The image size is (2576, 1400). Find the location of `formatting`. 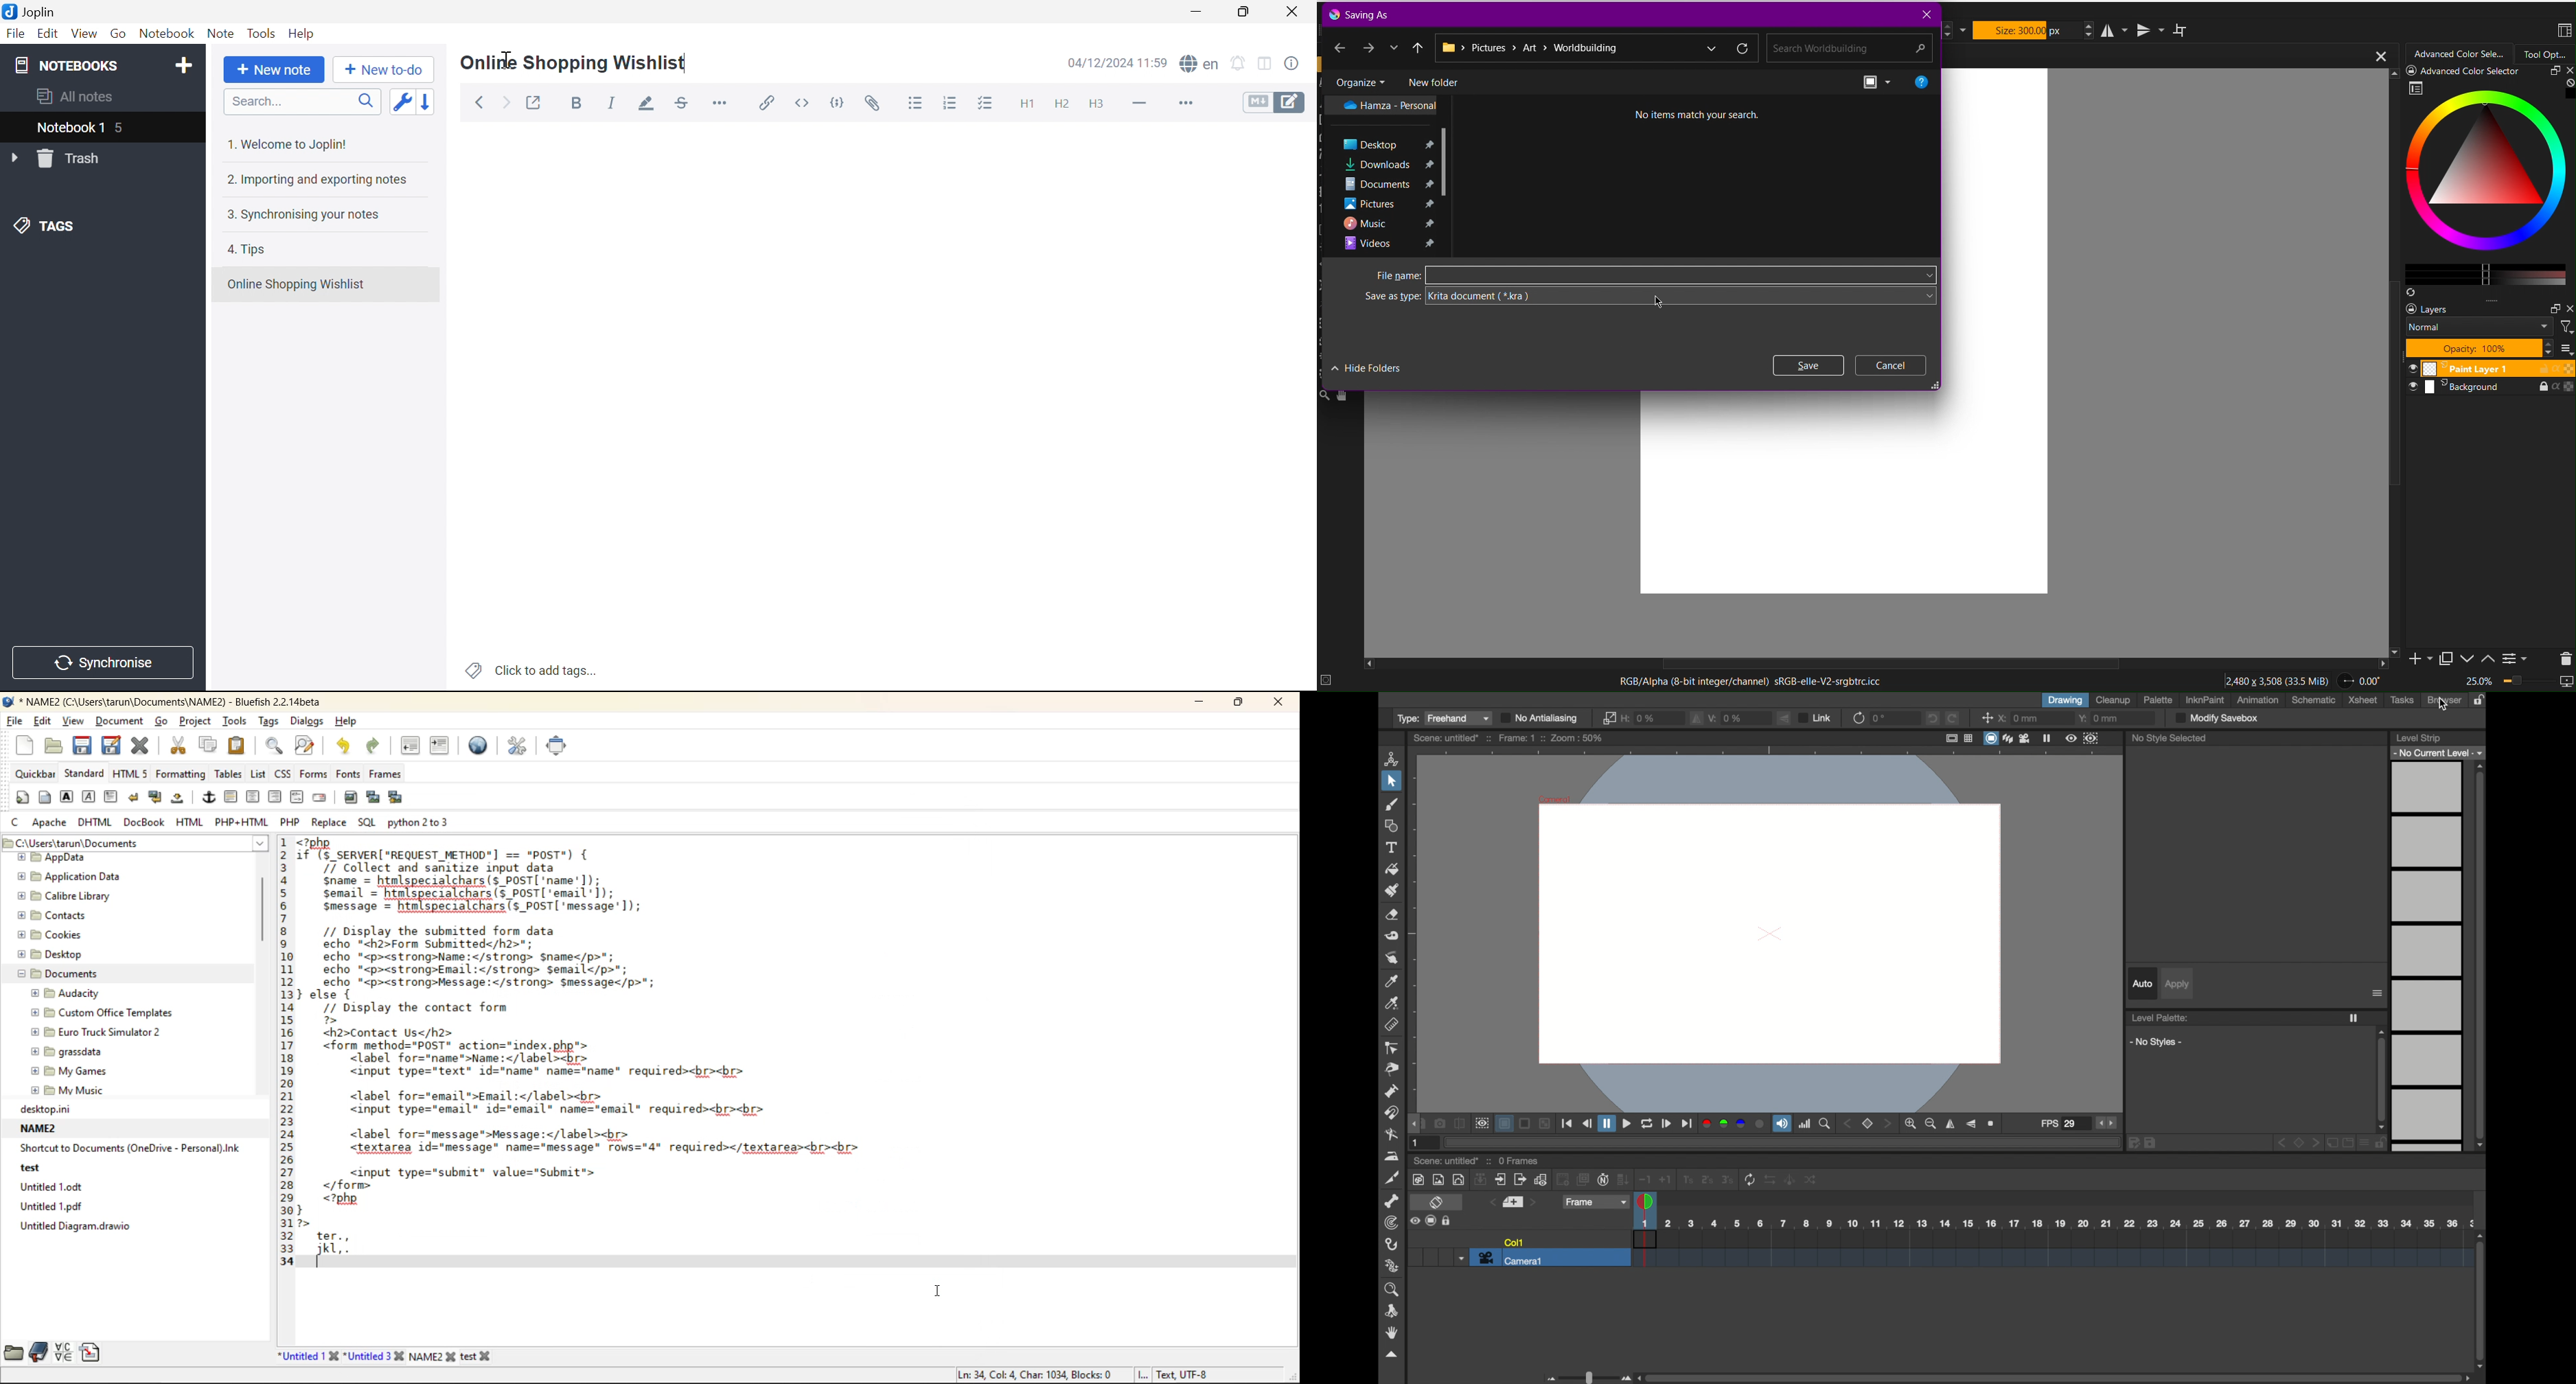

formatting is located at coordinates (181, 777).